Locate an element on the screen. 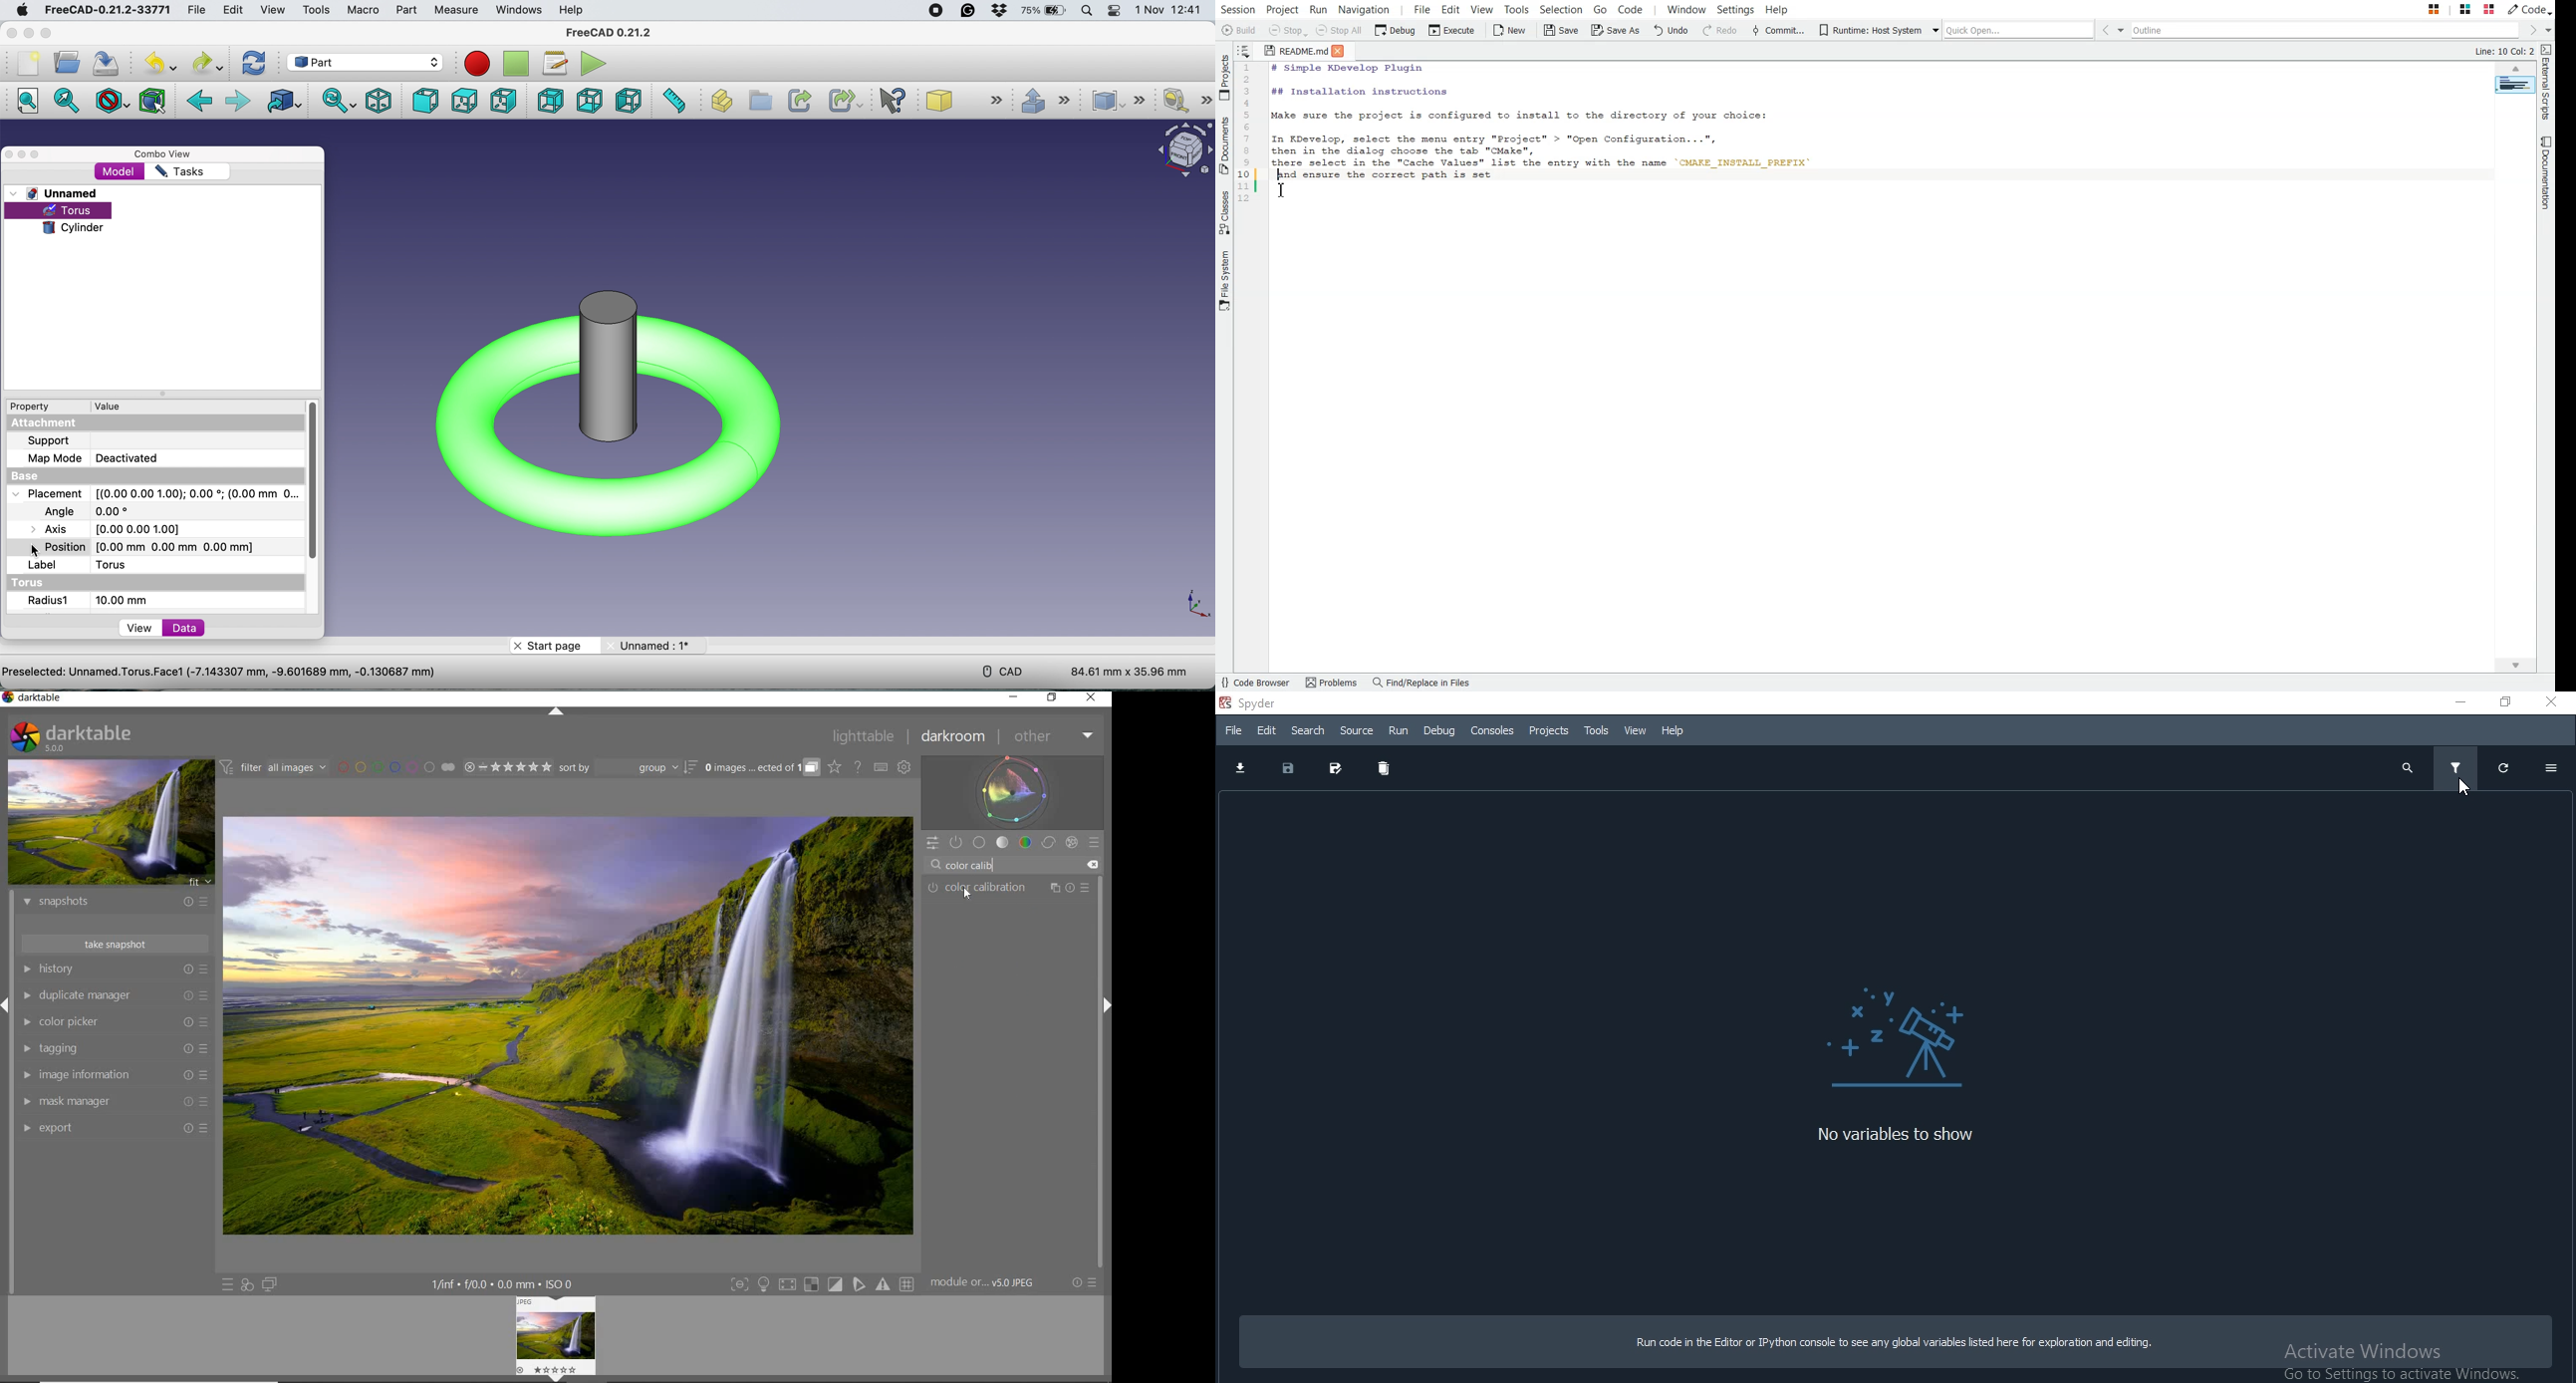 The image size is (2576, 1400). darkroom is located at coordinates (954, 737).